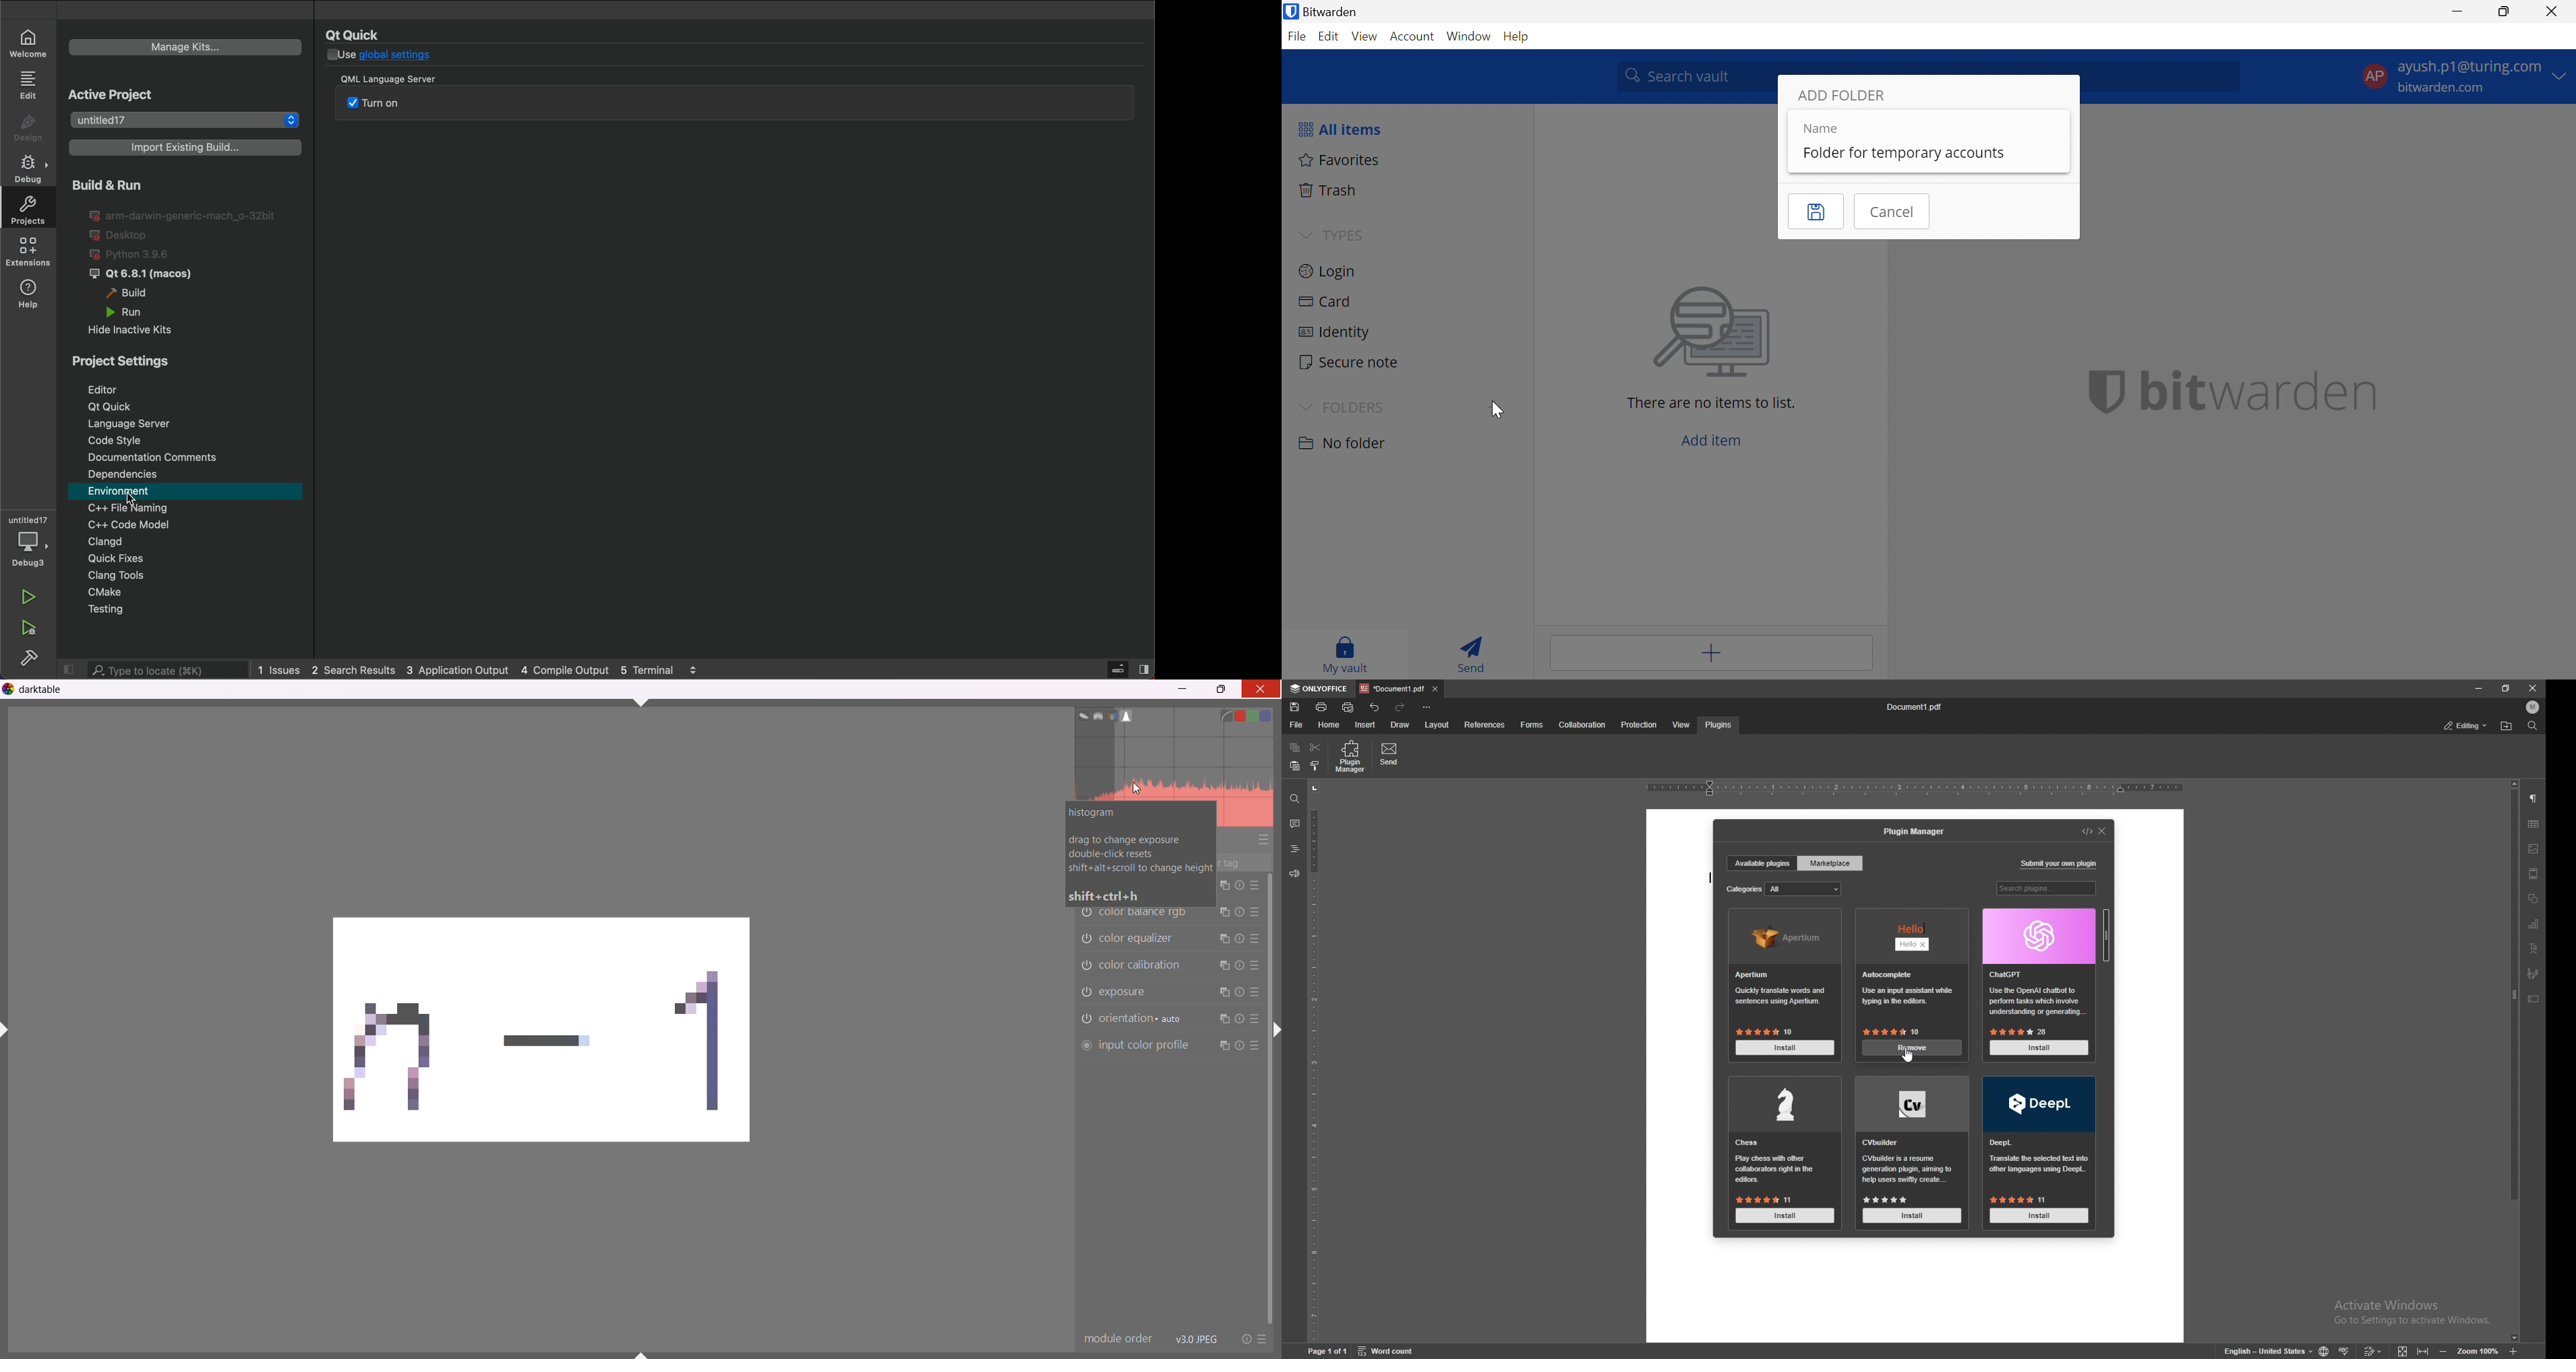 Image resolution: width=2576 pixels, height=1372 pixels. Describe the element at coordinates (35, 600) in the screenshot. I see `run` at that location.